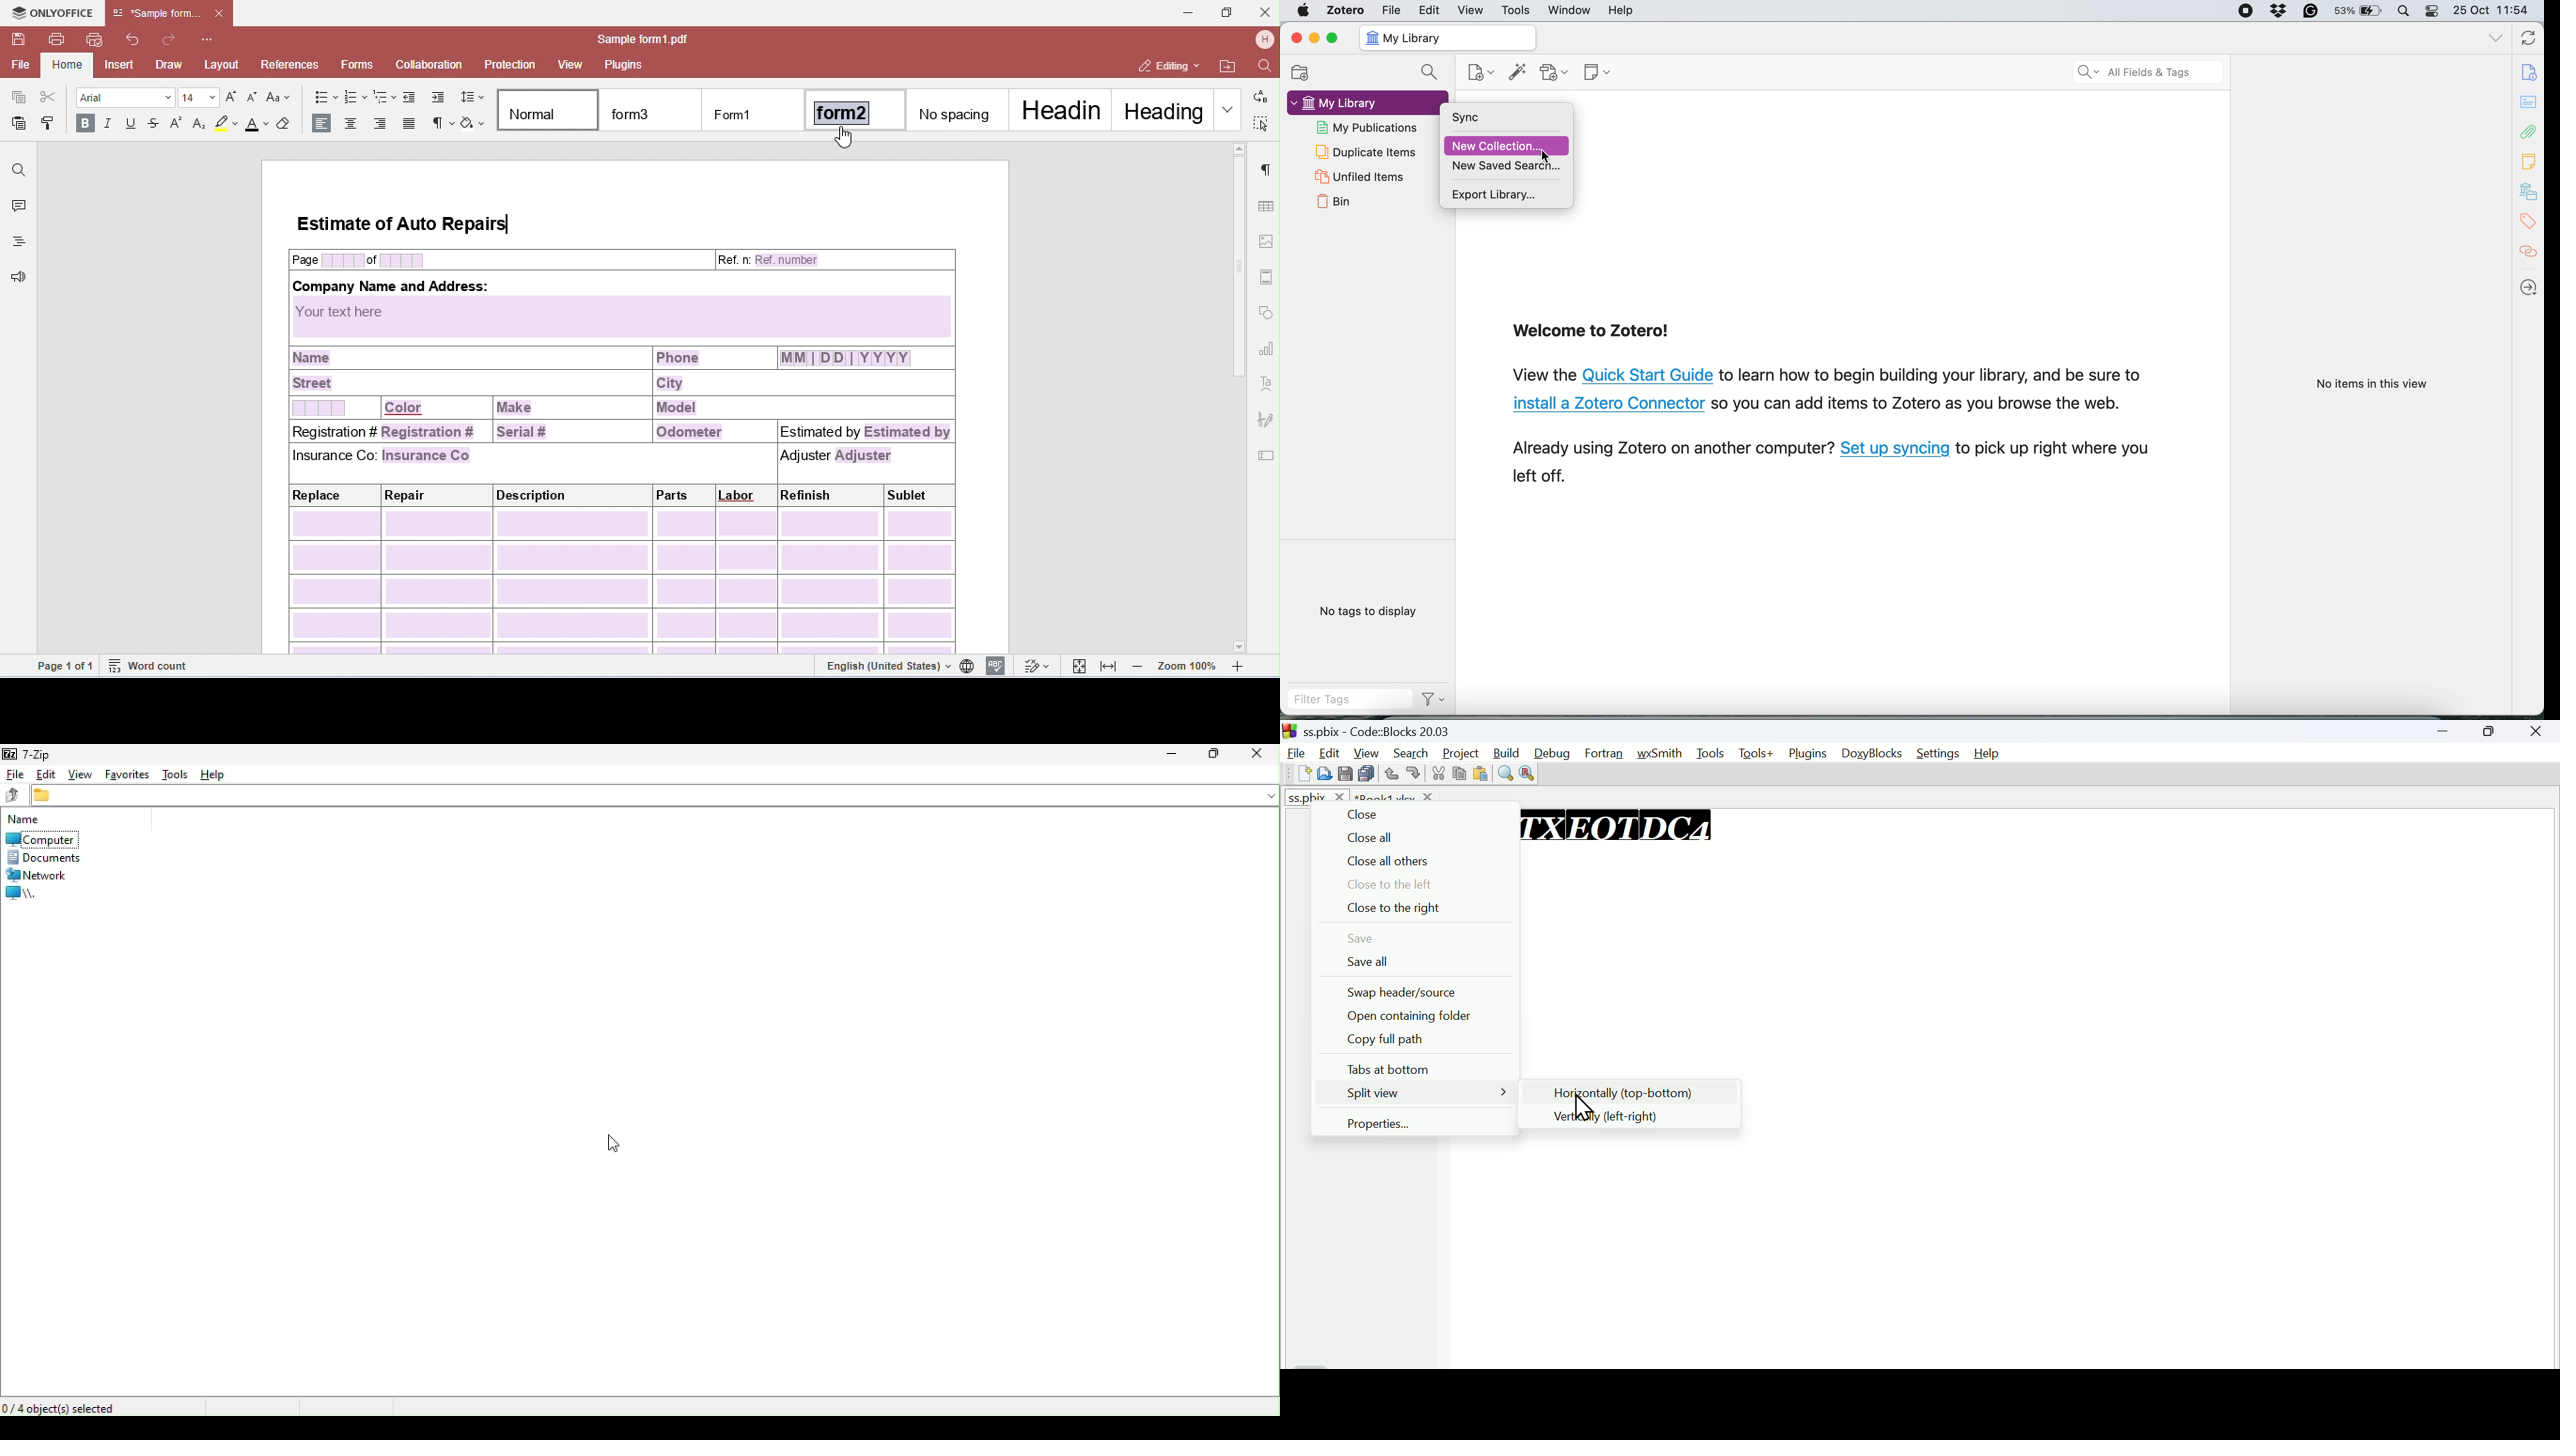 The height and width of the screenshot is (1456, 2576). Describe the element at coordinates (1544, 153) in the screenshot. I see `Cursor Position` at that location.